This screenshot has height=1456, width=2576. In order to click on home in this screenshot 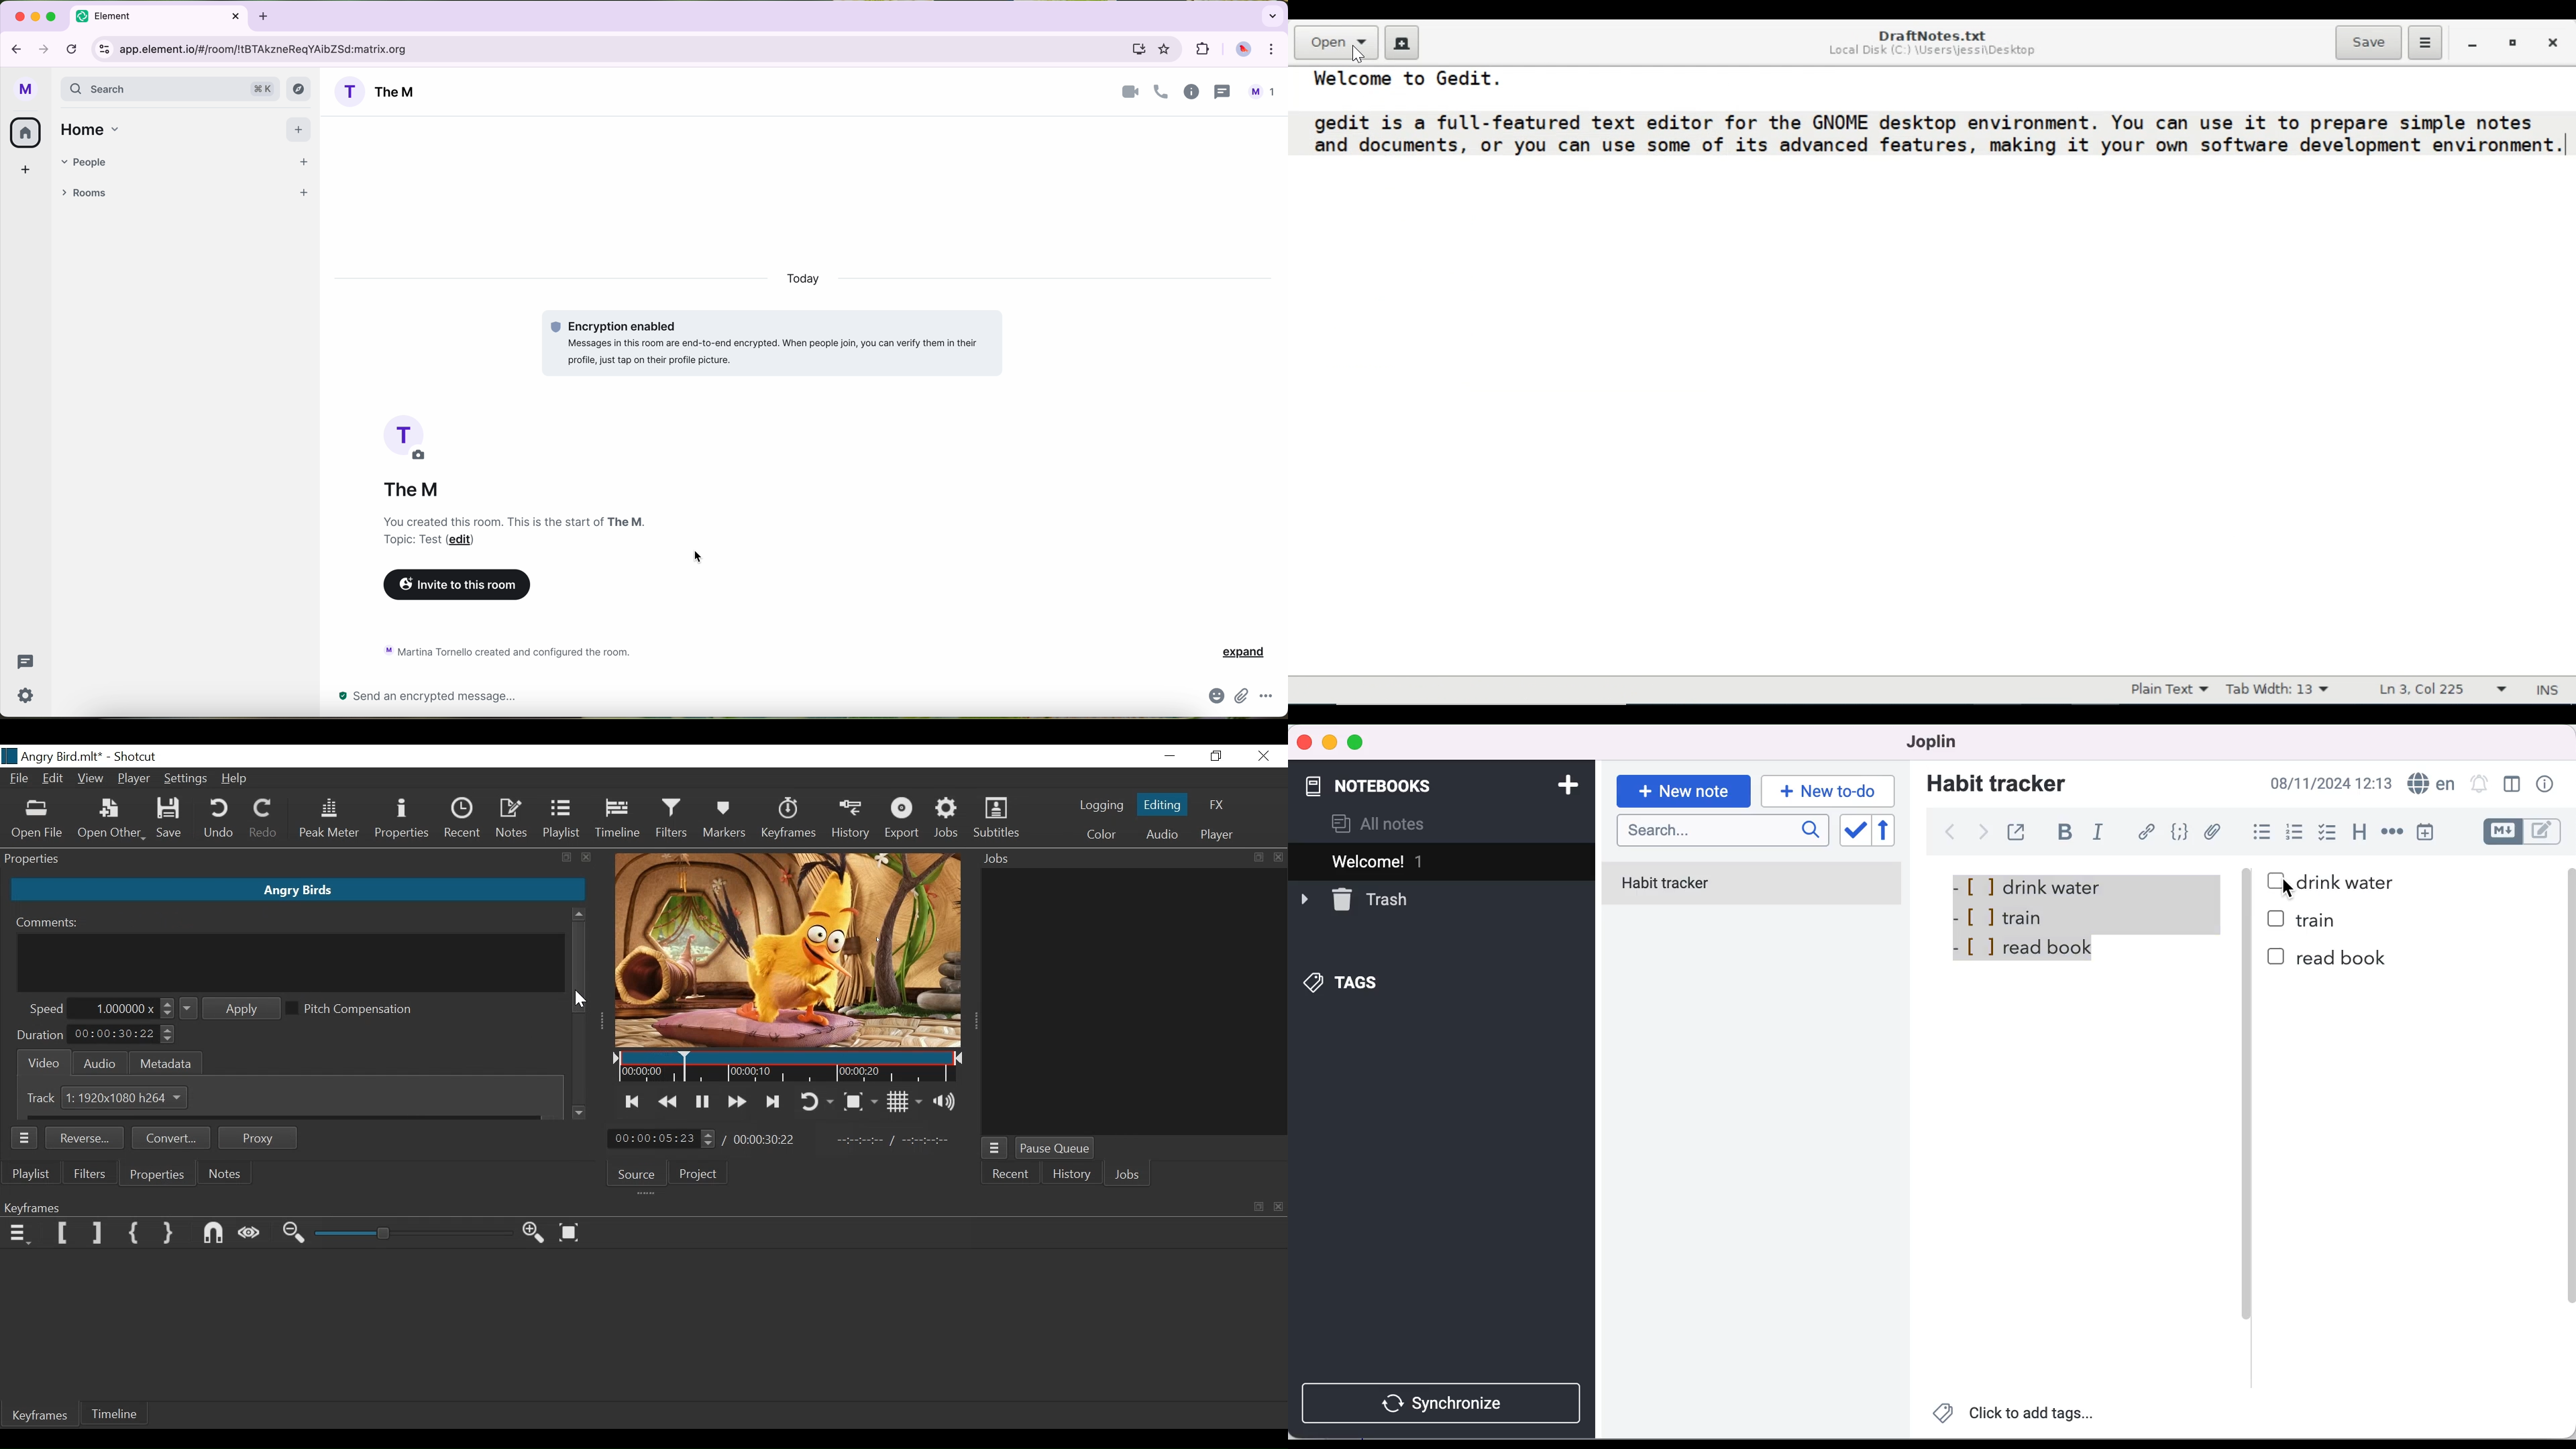, I will do `click(89, 132)`.